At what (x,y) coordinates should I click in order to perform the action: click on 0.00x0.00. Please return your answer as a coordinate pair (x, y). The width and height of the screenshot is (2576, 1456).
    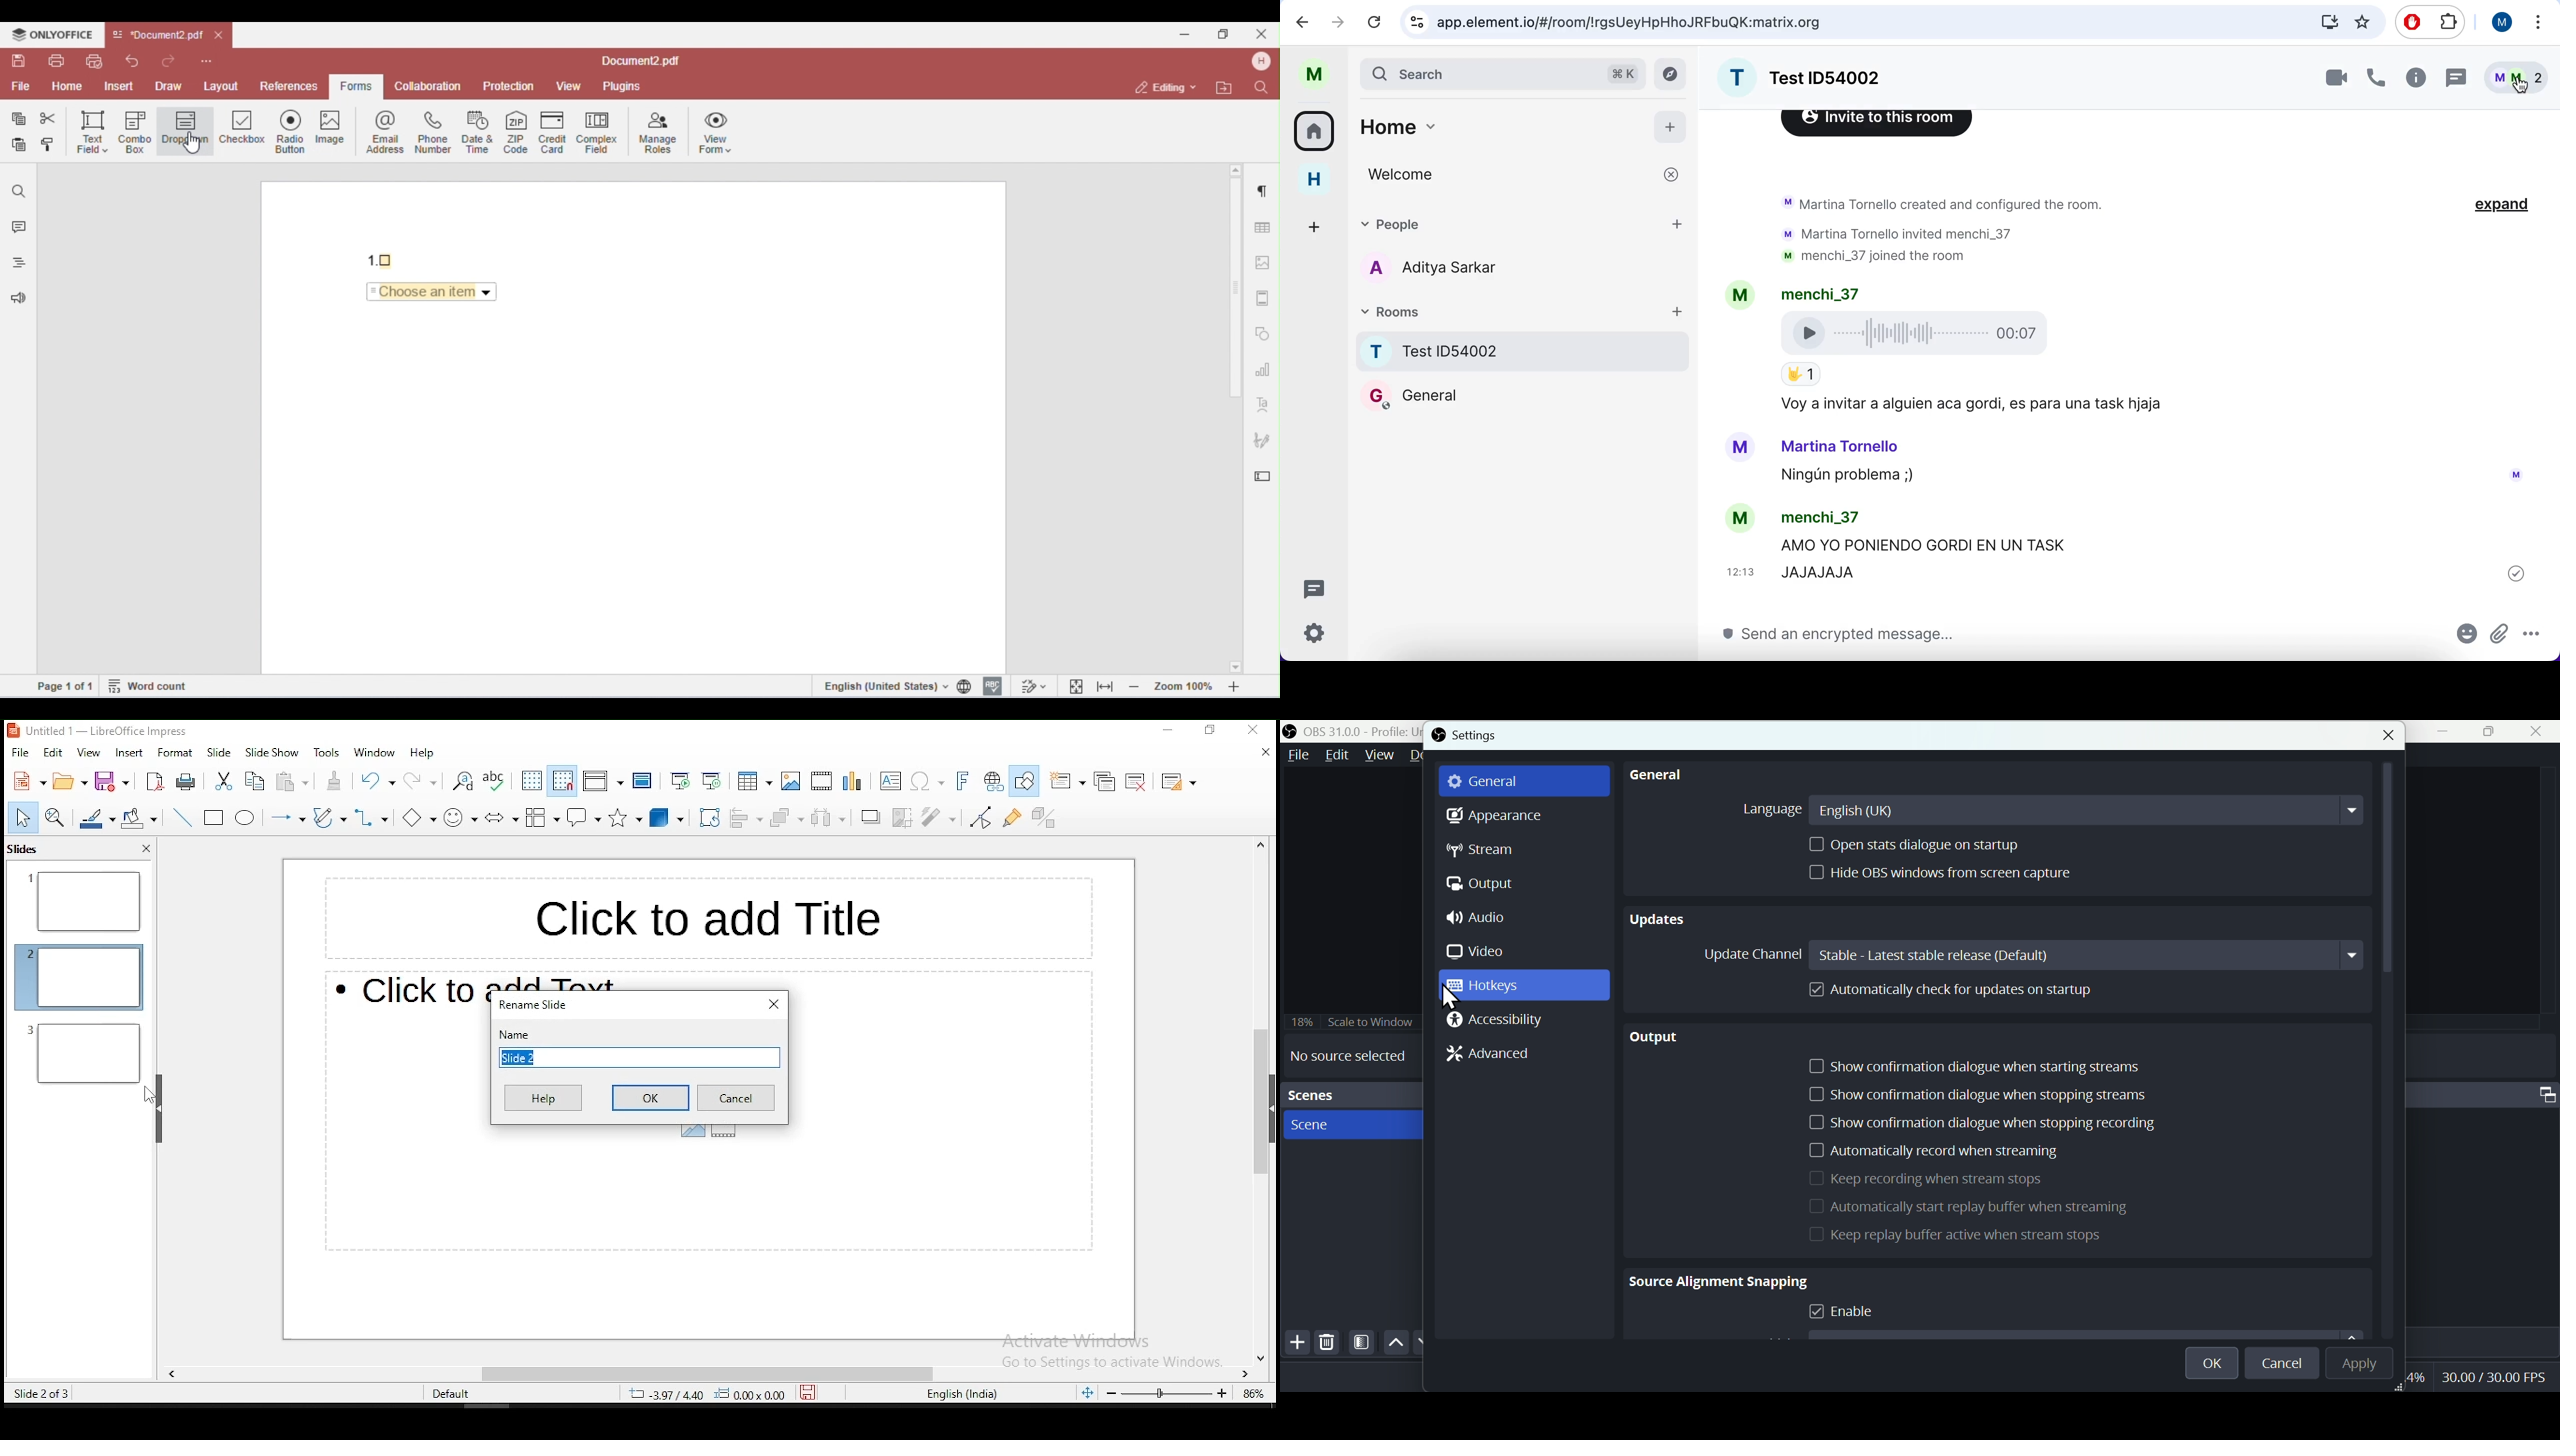
    Looking at the image, I should click on (756, 1395).